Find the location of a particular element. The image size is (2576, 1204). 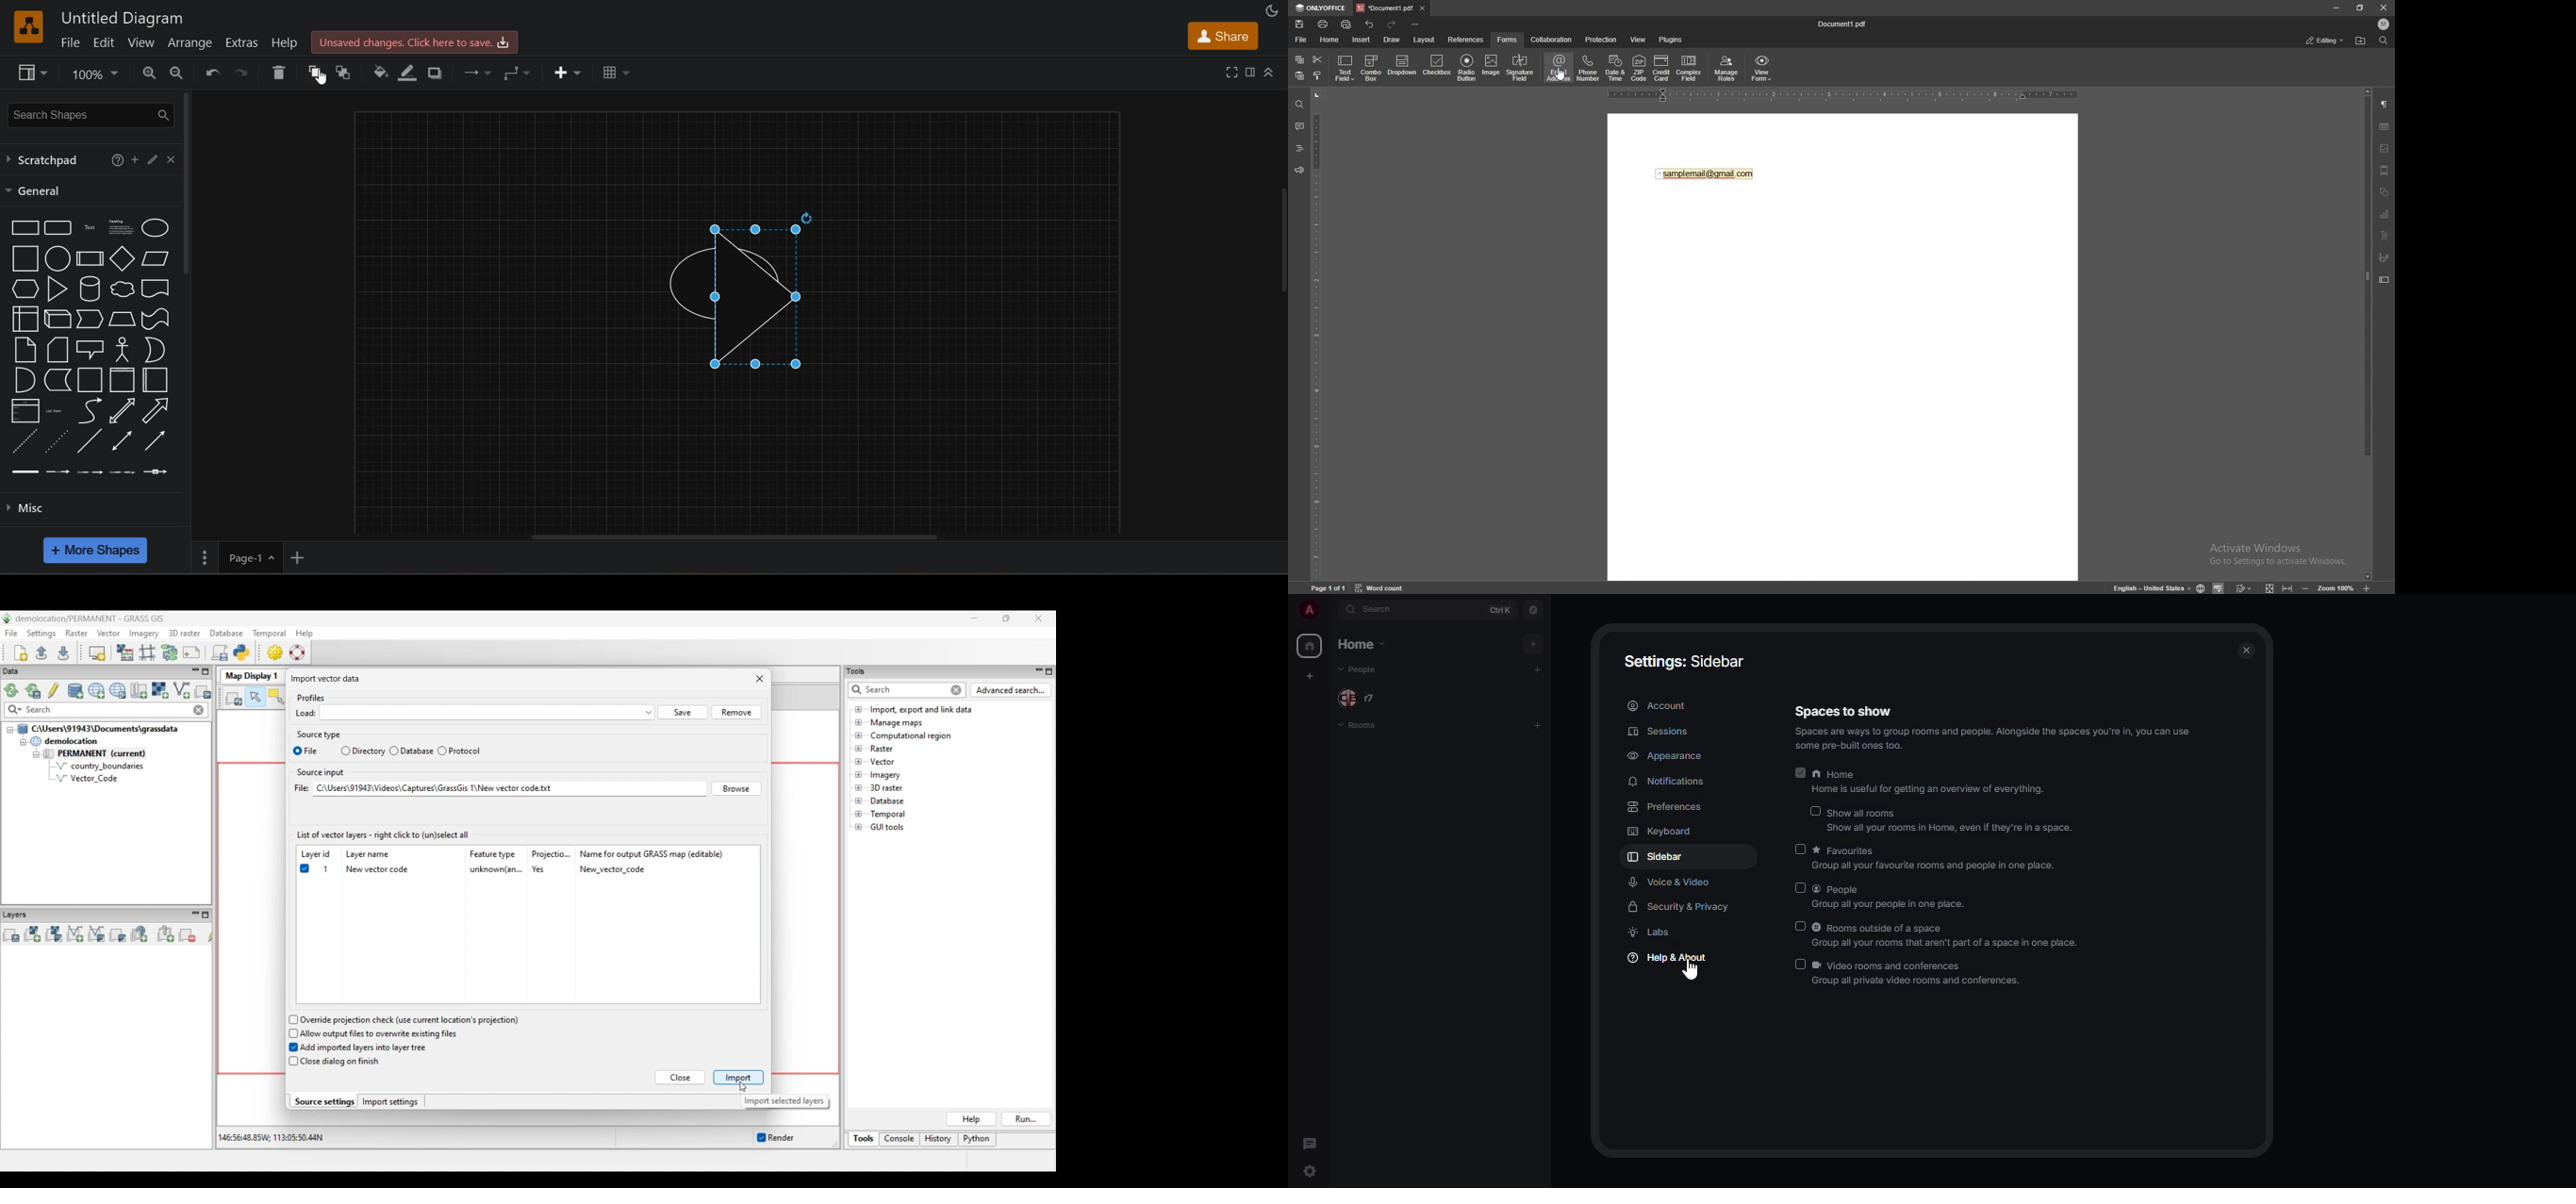

step is located at coordinates (91, 319).